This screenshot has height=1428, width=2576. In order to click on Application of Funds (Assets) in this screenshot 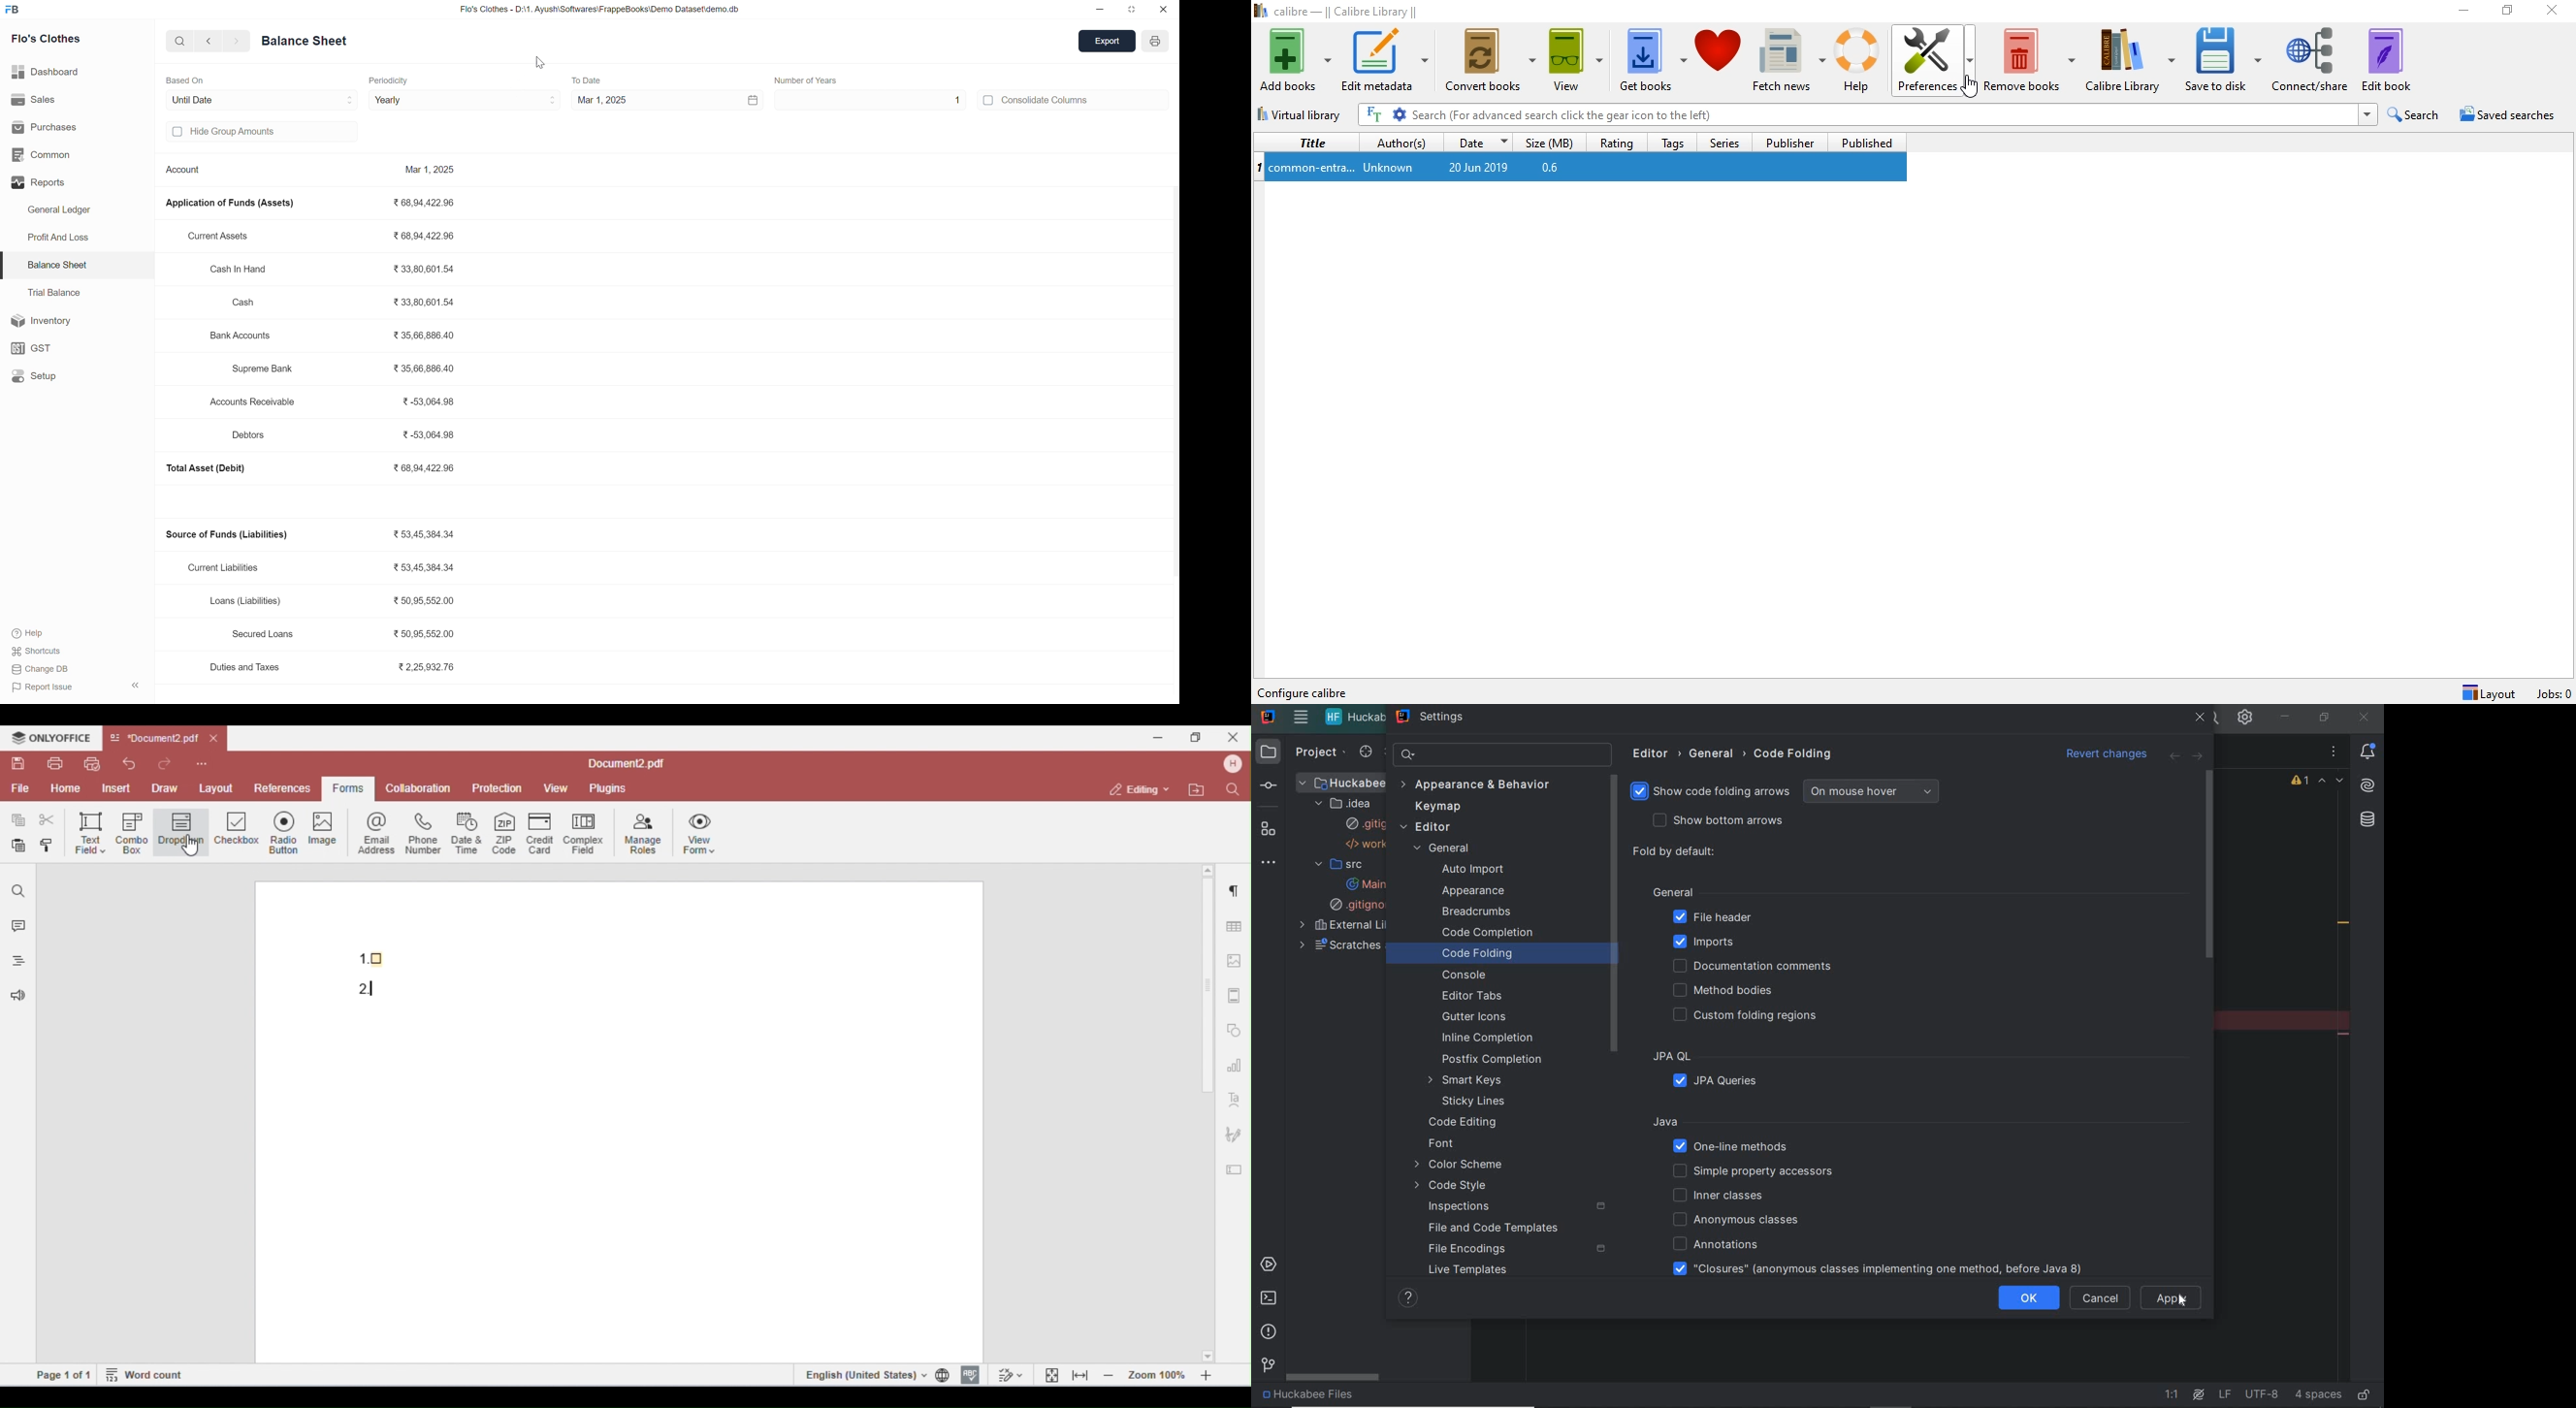, I will do `click(229, 203)`.